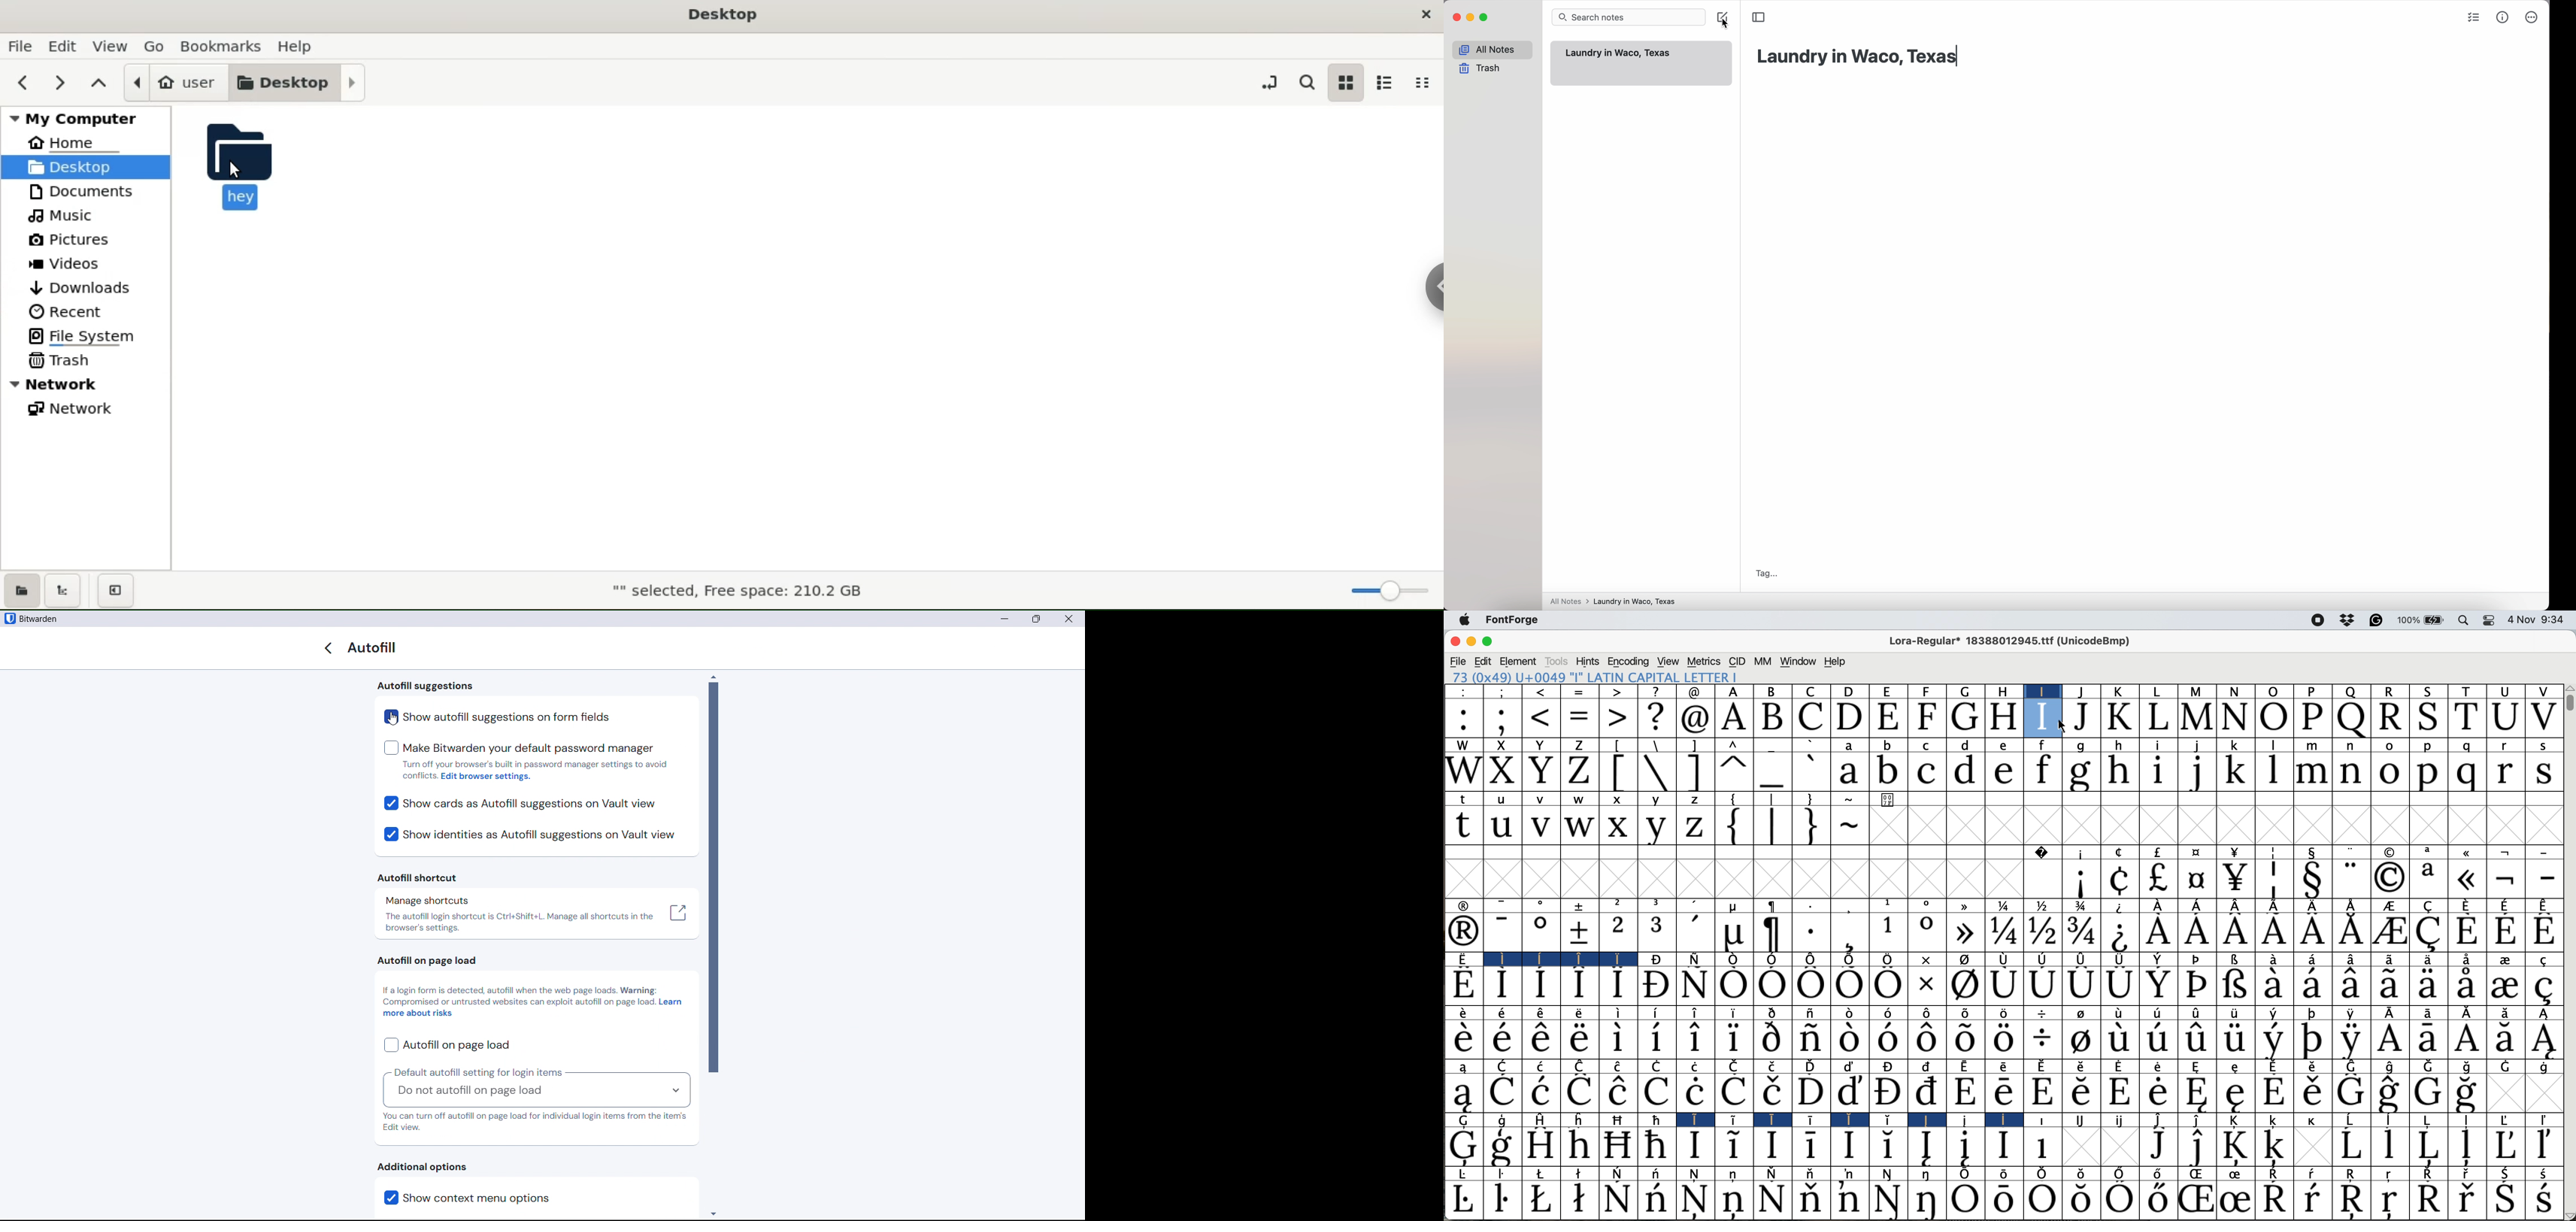 This screenshot has width=2576, height=1232. What do you see at coordinates (1967, 772) in the screenshot?
I see `d` at bounding box center [1967, 772].